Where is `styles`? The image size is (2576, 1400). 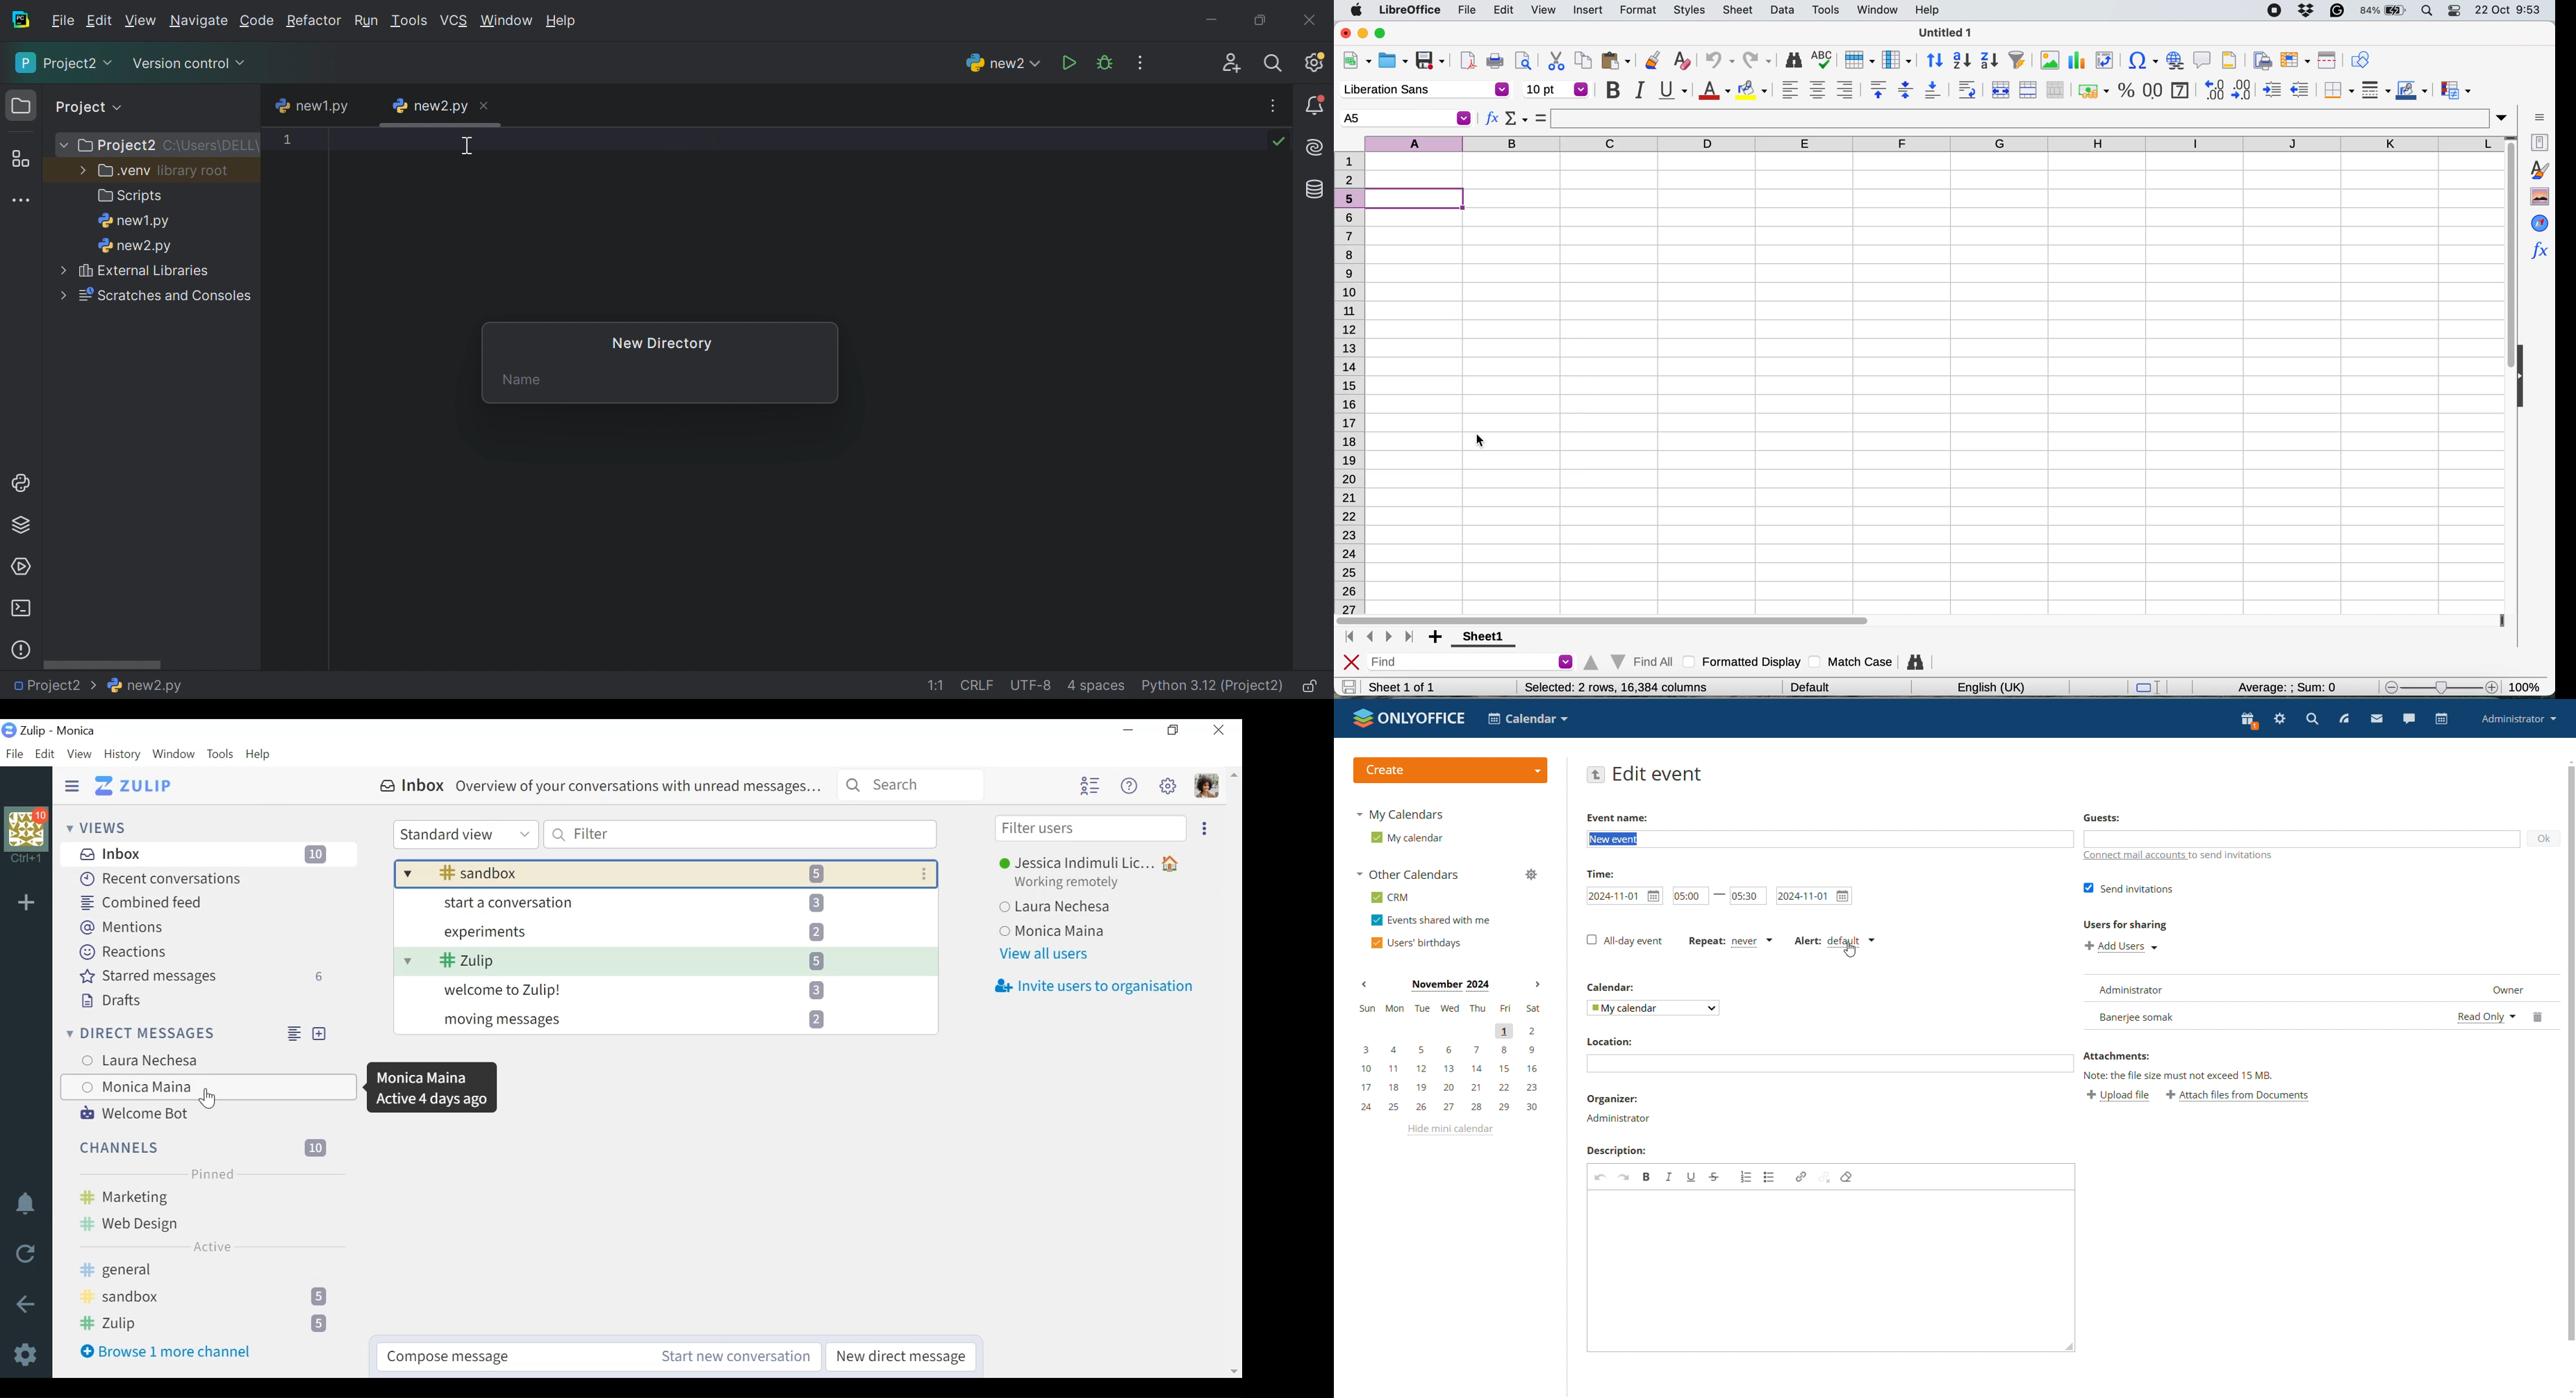
styles is located at coordinates (1690, 11).